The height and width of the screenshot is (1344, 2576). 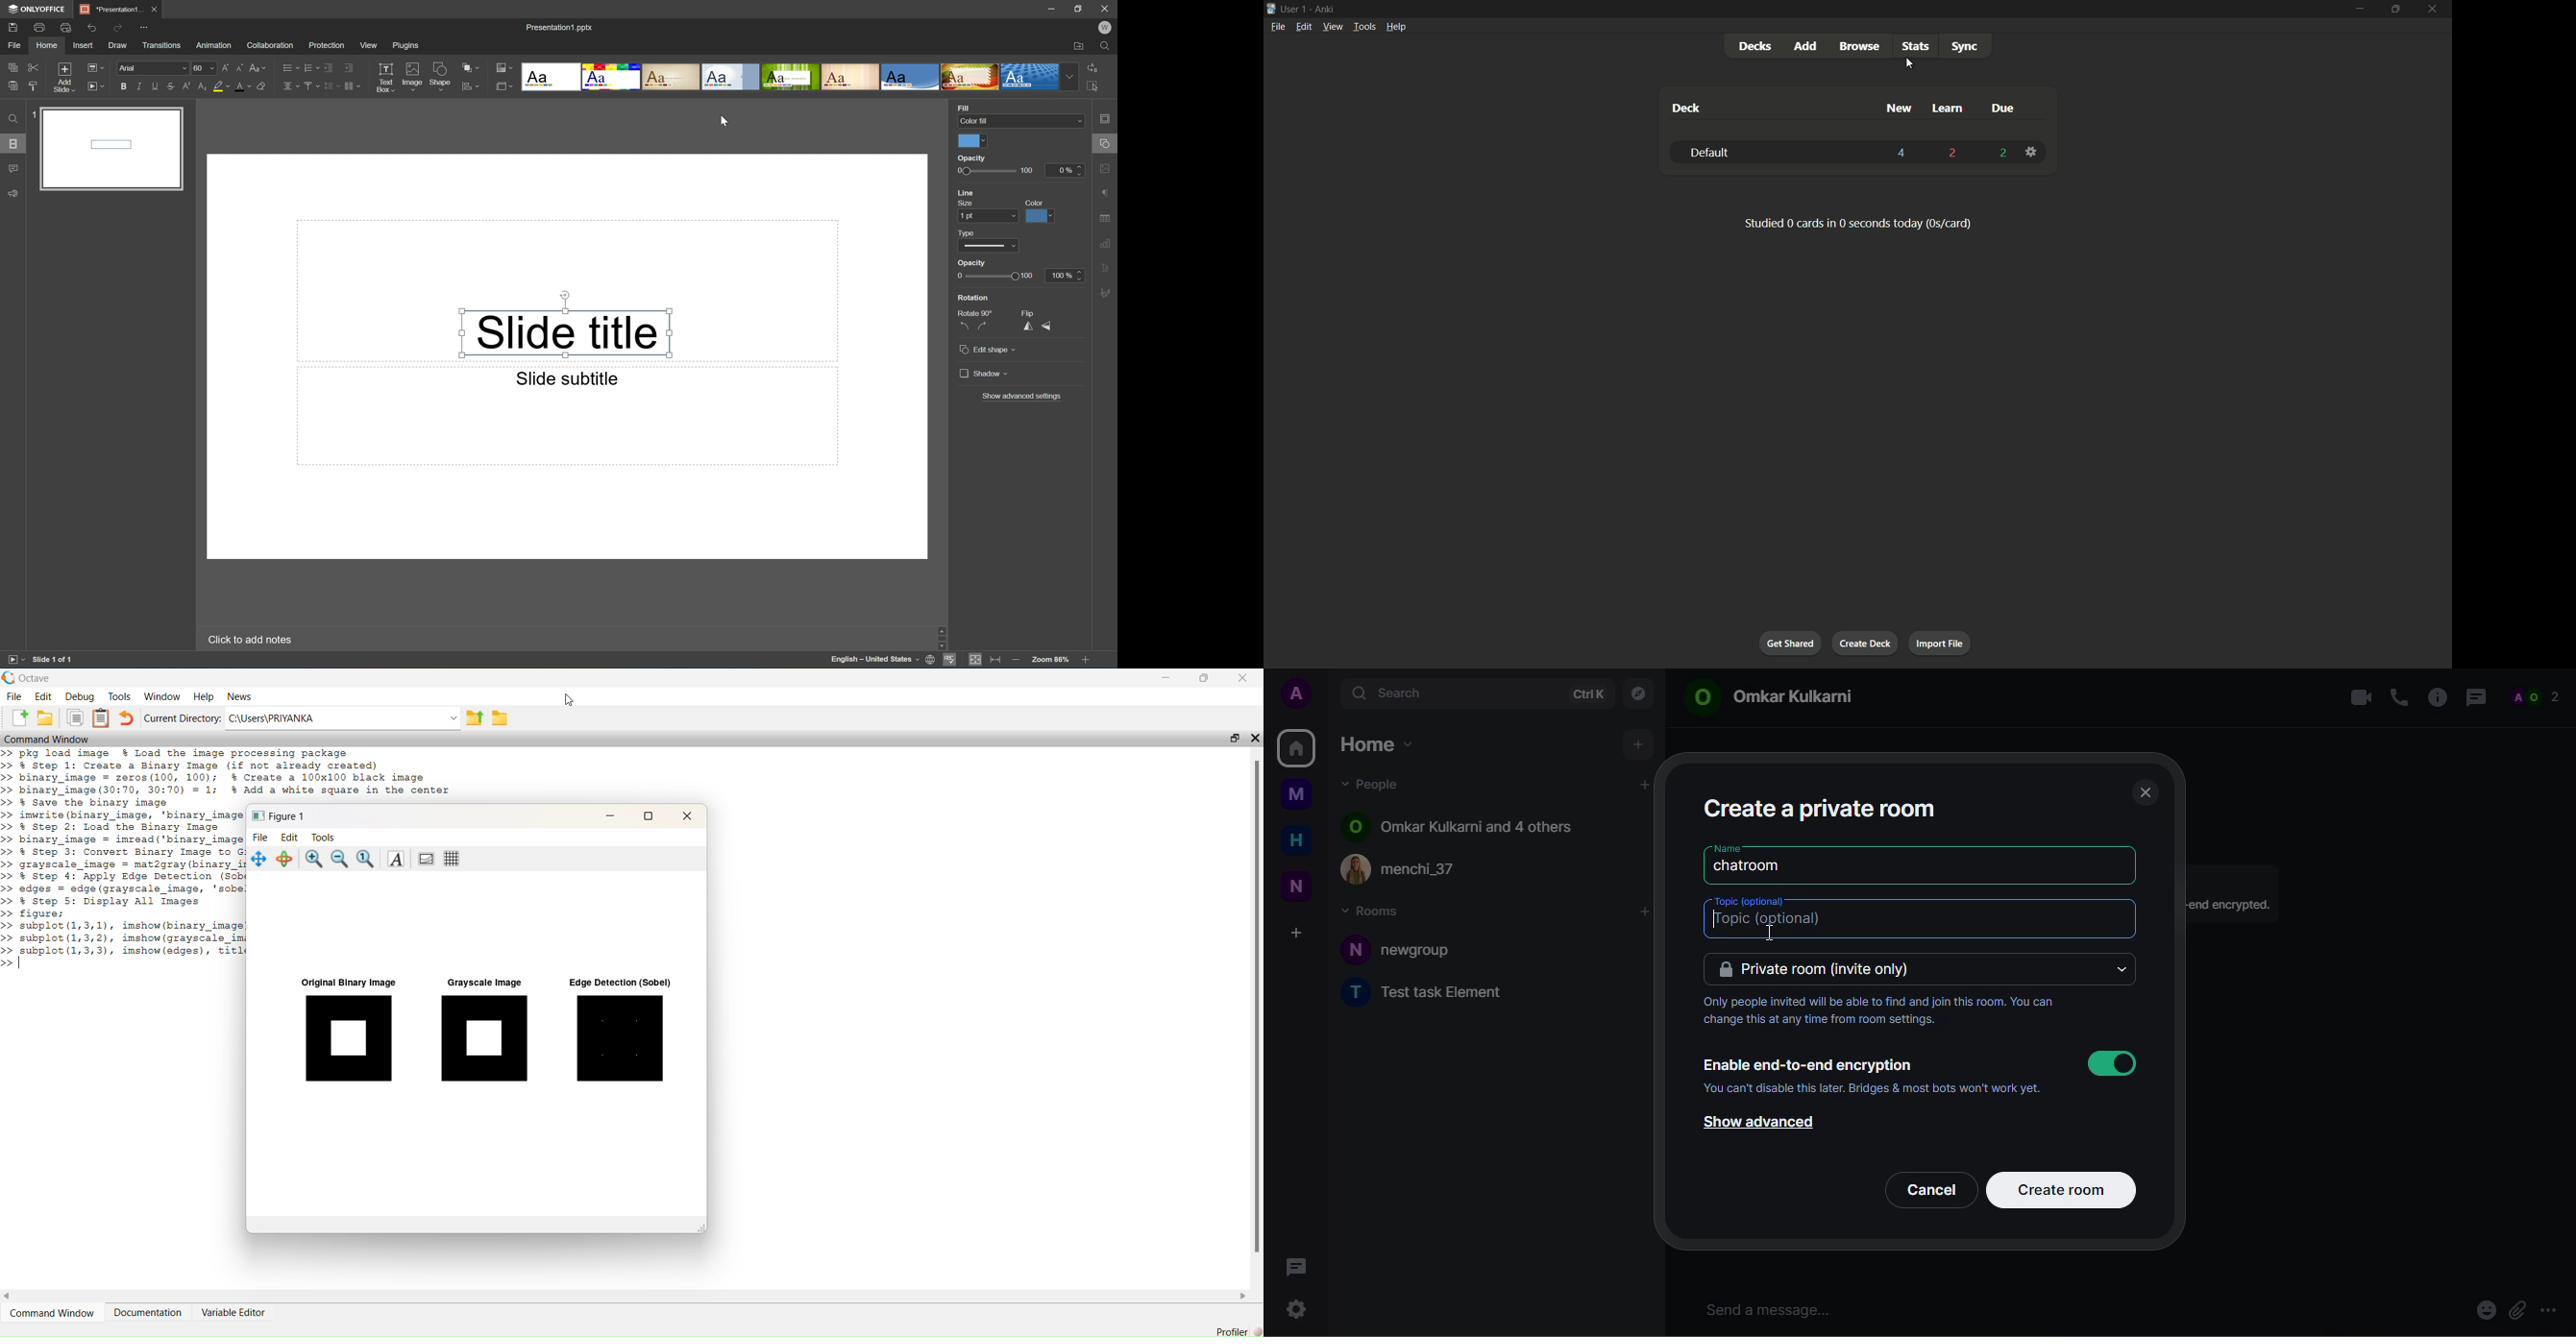 I want to click on home, so click(x=1296, y=746).